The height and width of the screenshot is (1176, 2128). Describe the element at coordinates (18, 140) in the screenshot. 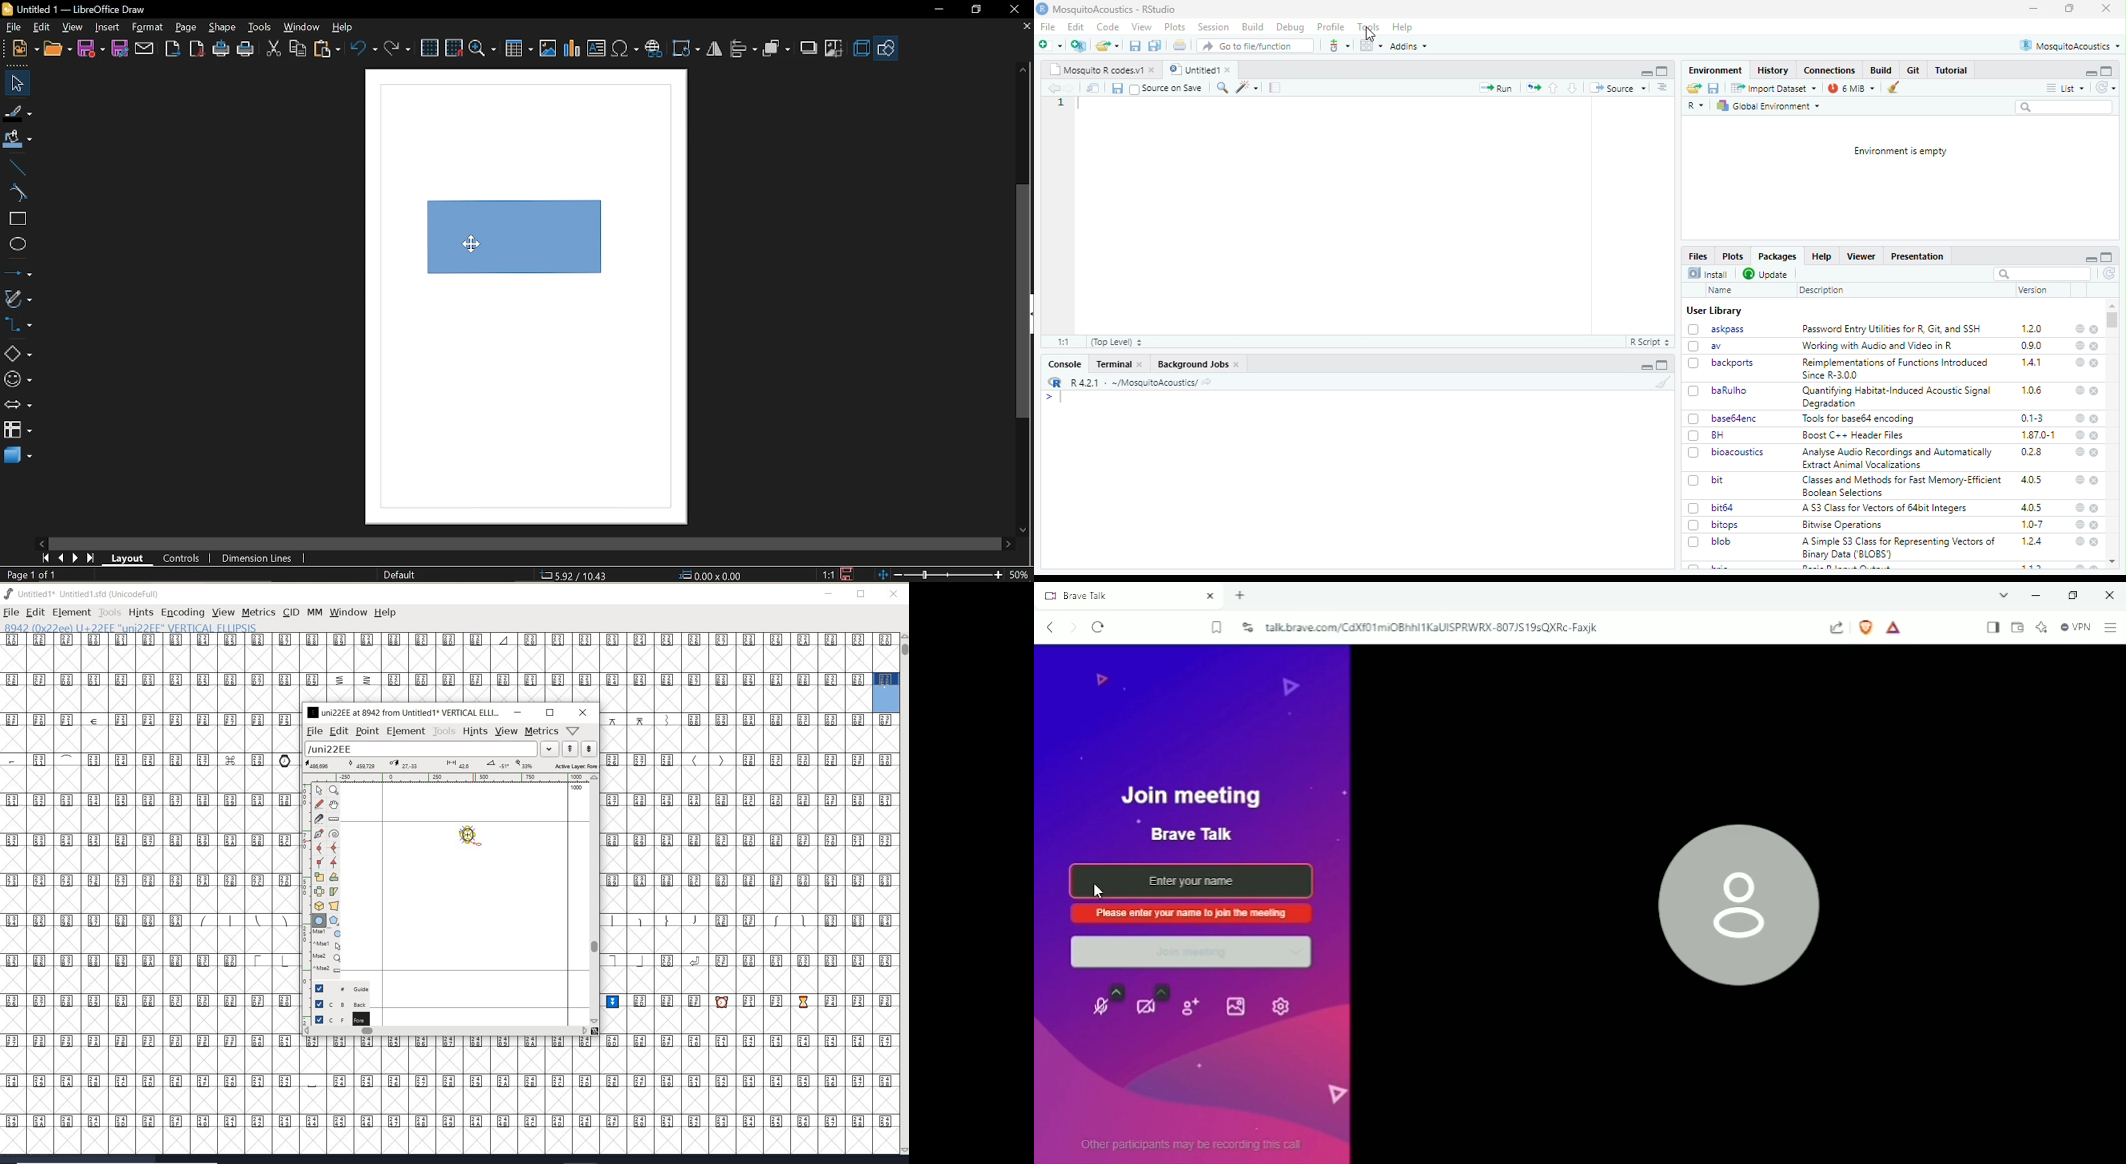

I see `Fill color` at that location.